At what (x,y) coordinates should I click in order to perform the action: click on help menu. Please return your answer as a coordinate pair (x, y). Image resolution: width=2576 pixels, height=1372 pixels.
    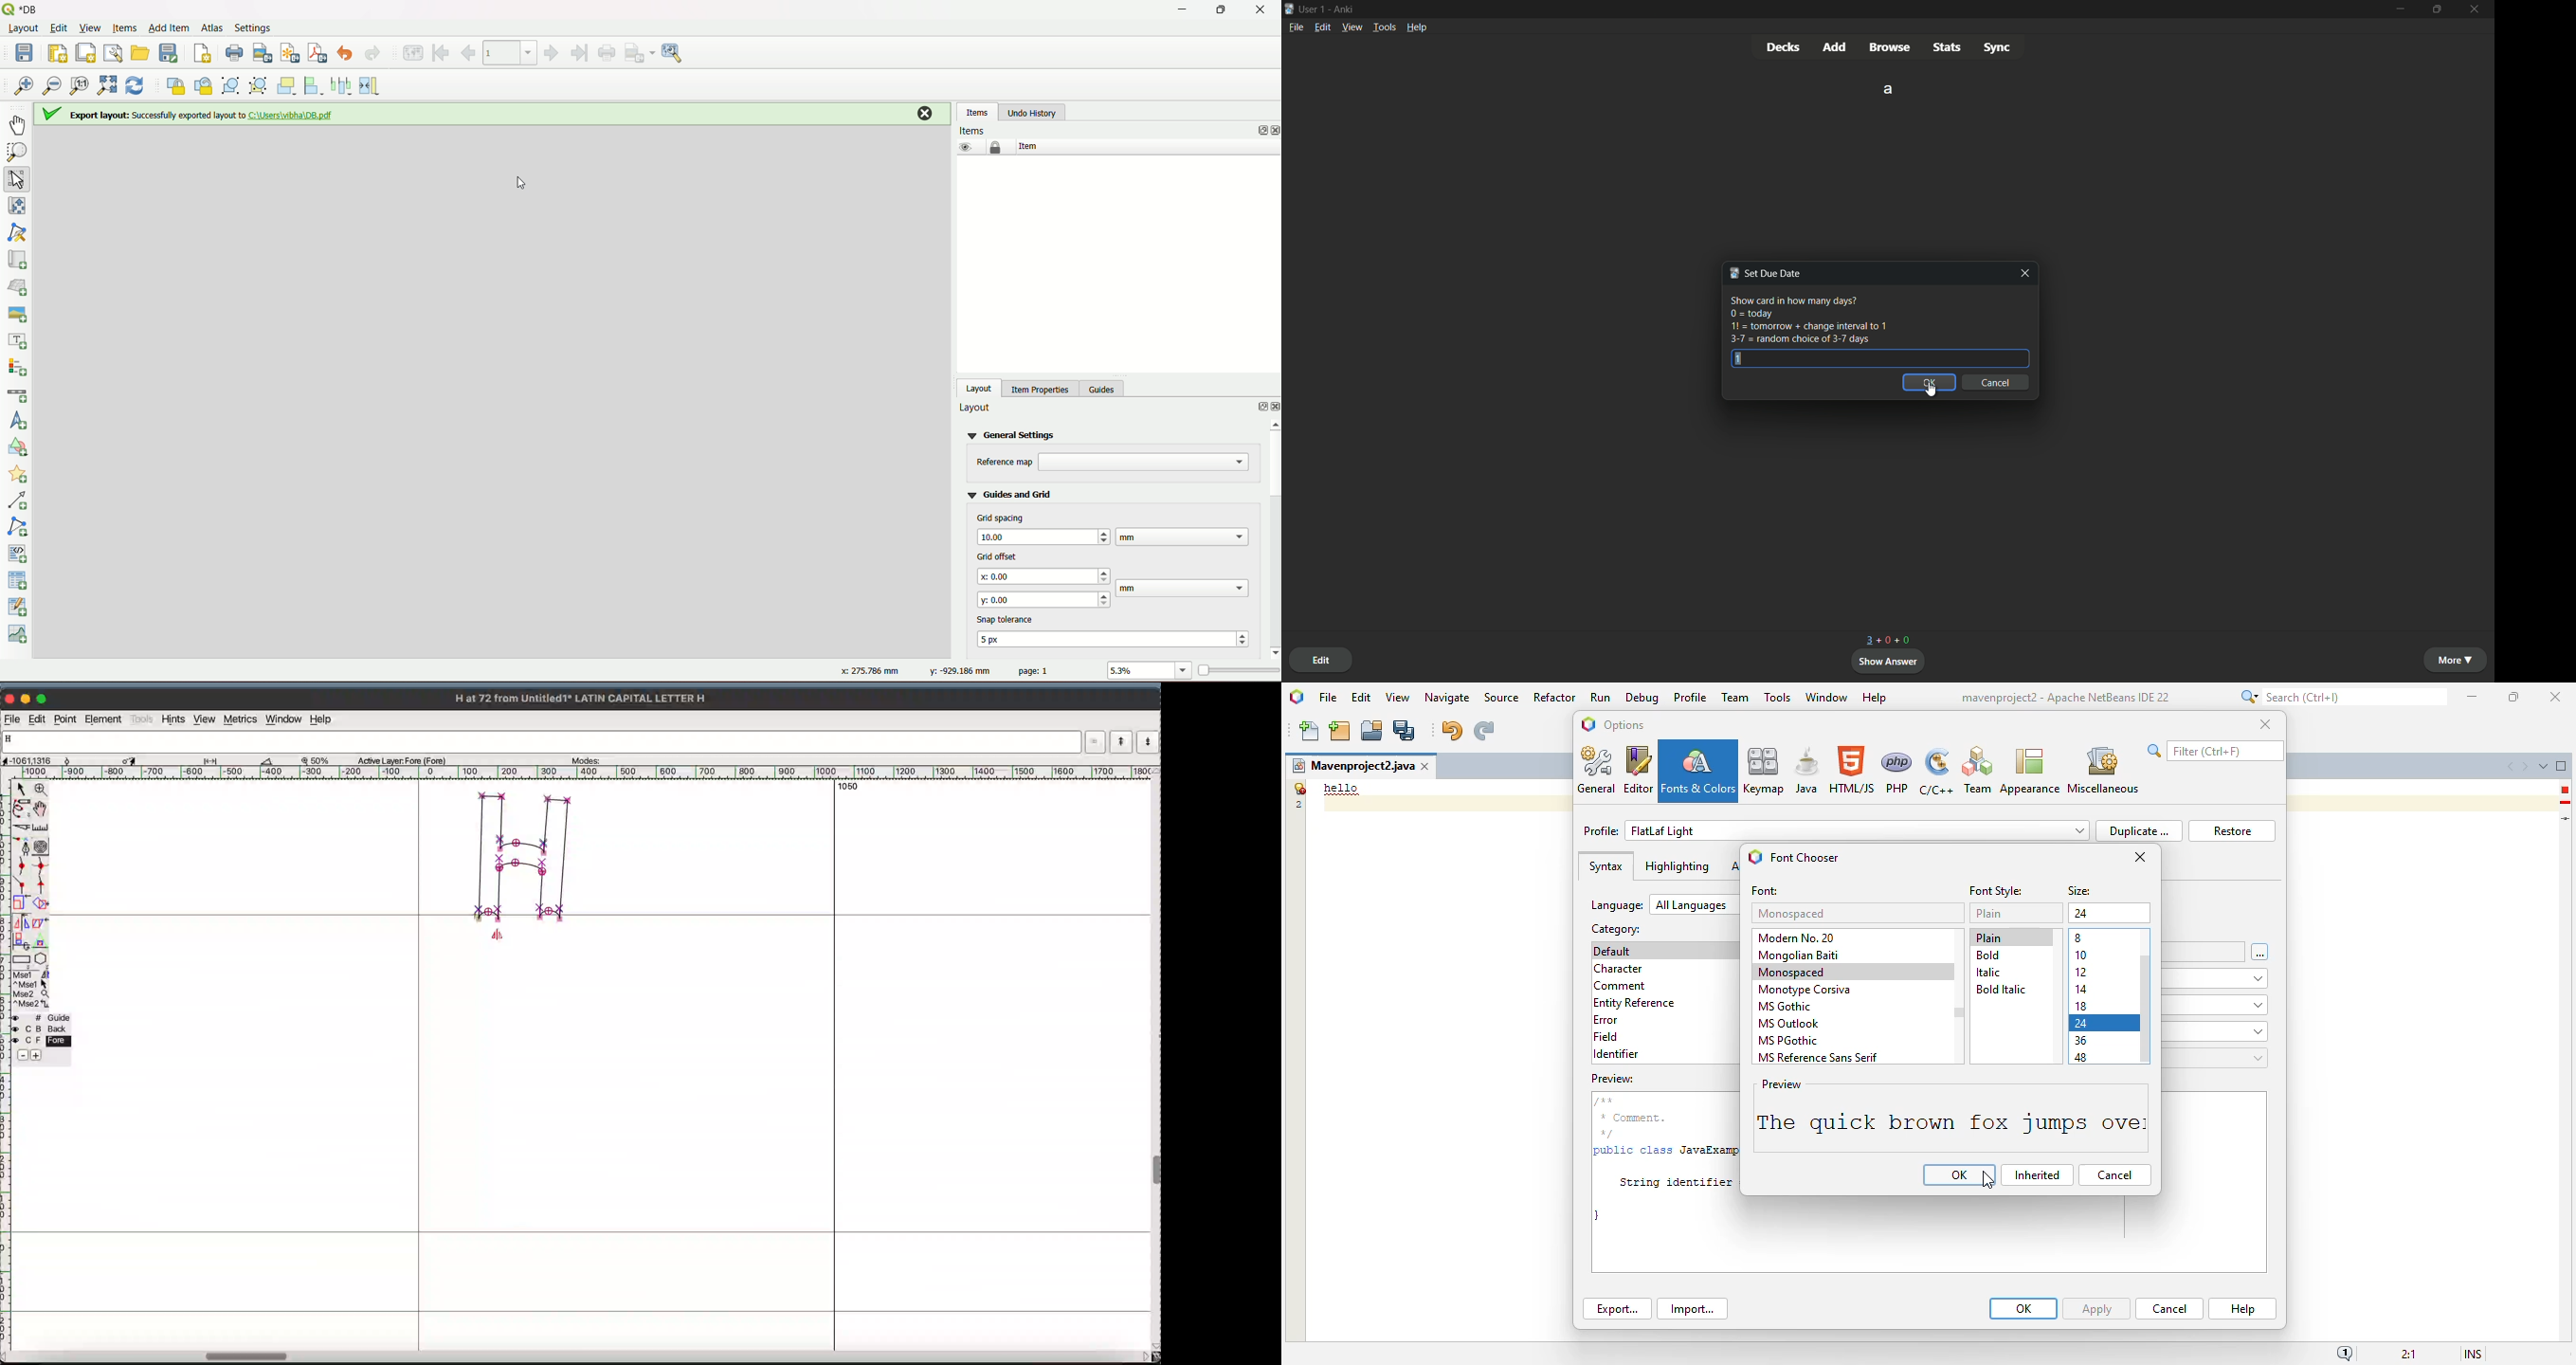
    Looking at the image, I should click on (1418, 27).